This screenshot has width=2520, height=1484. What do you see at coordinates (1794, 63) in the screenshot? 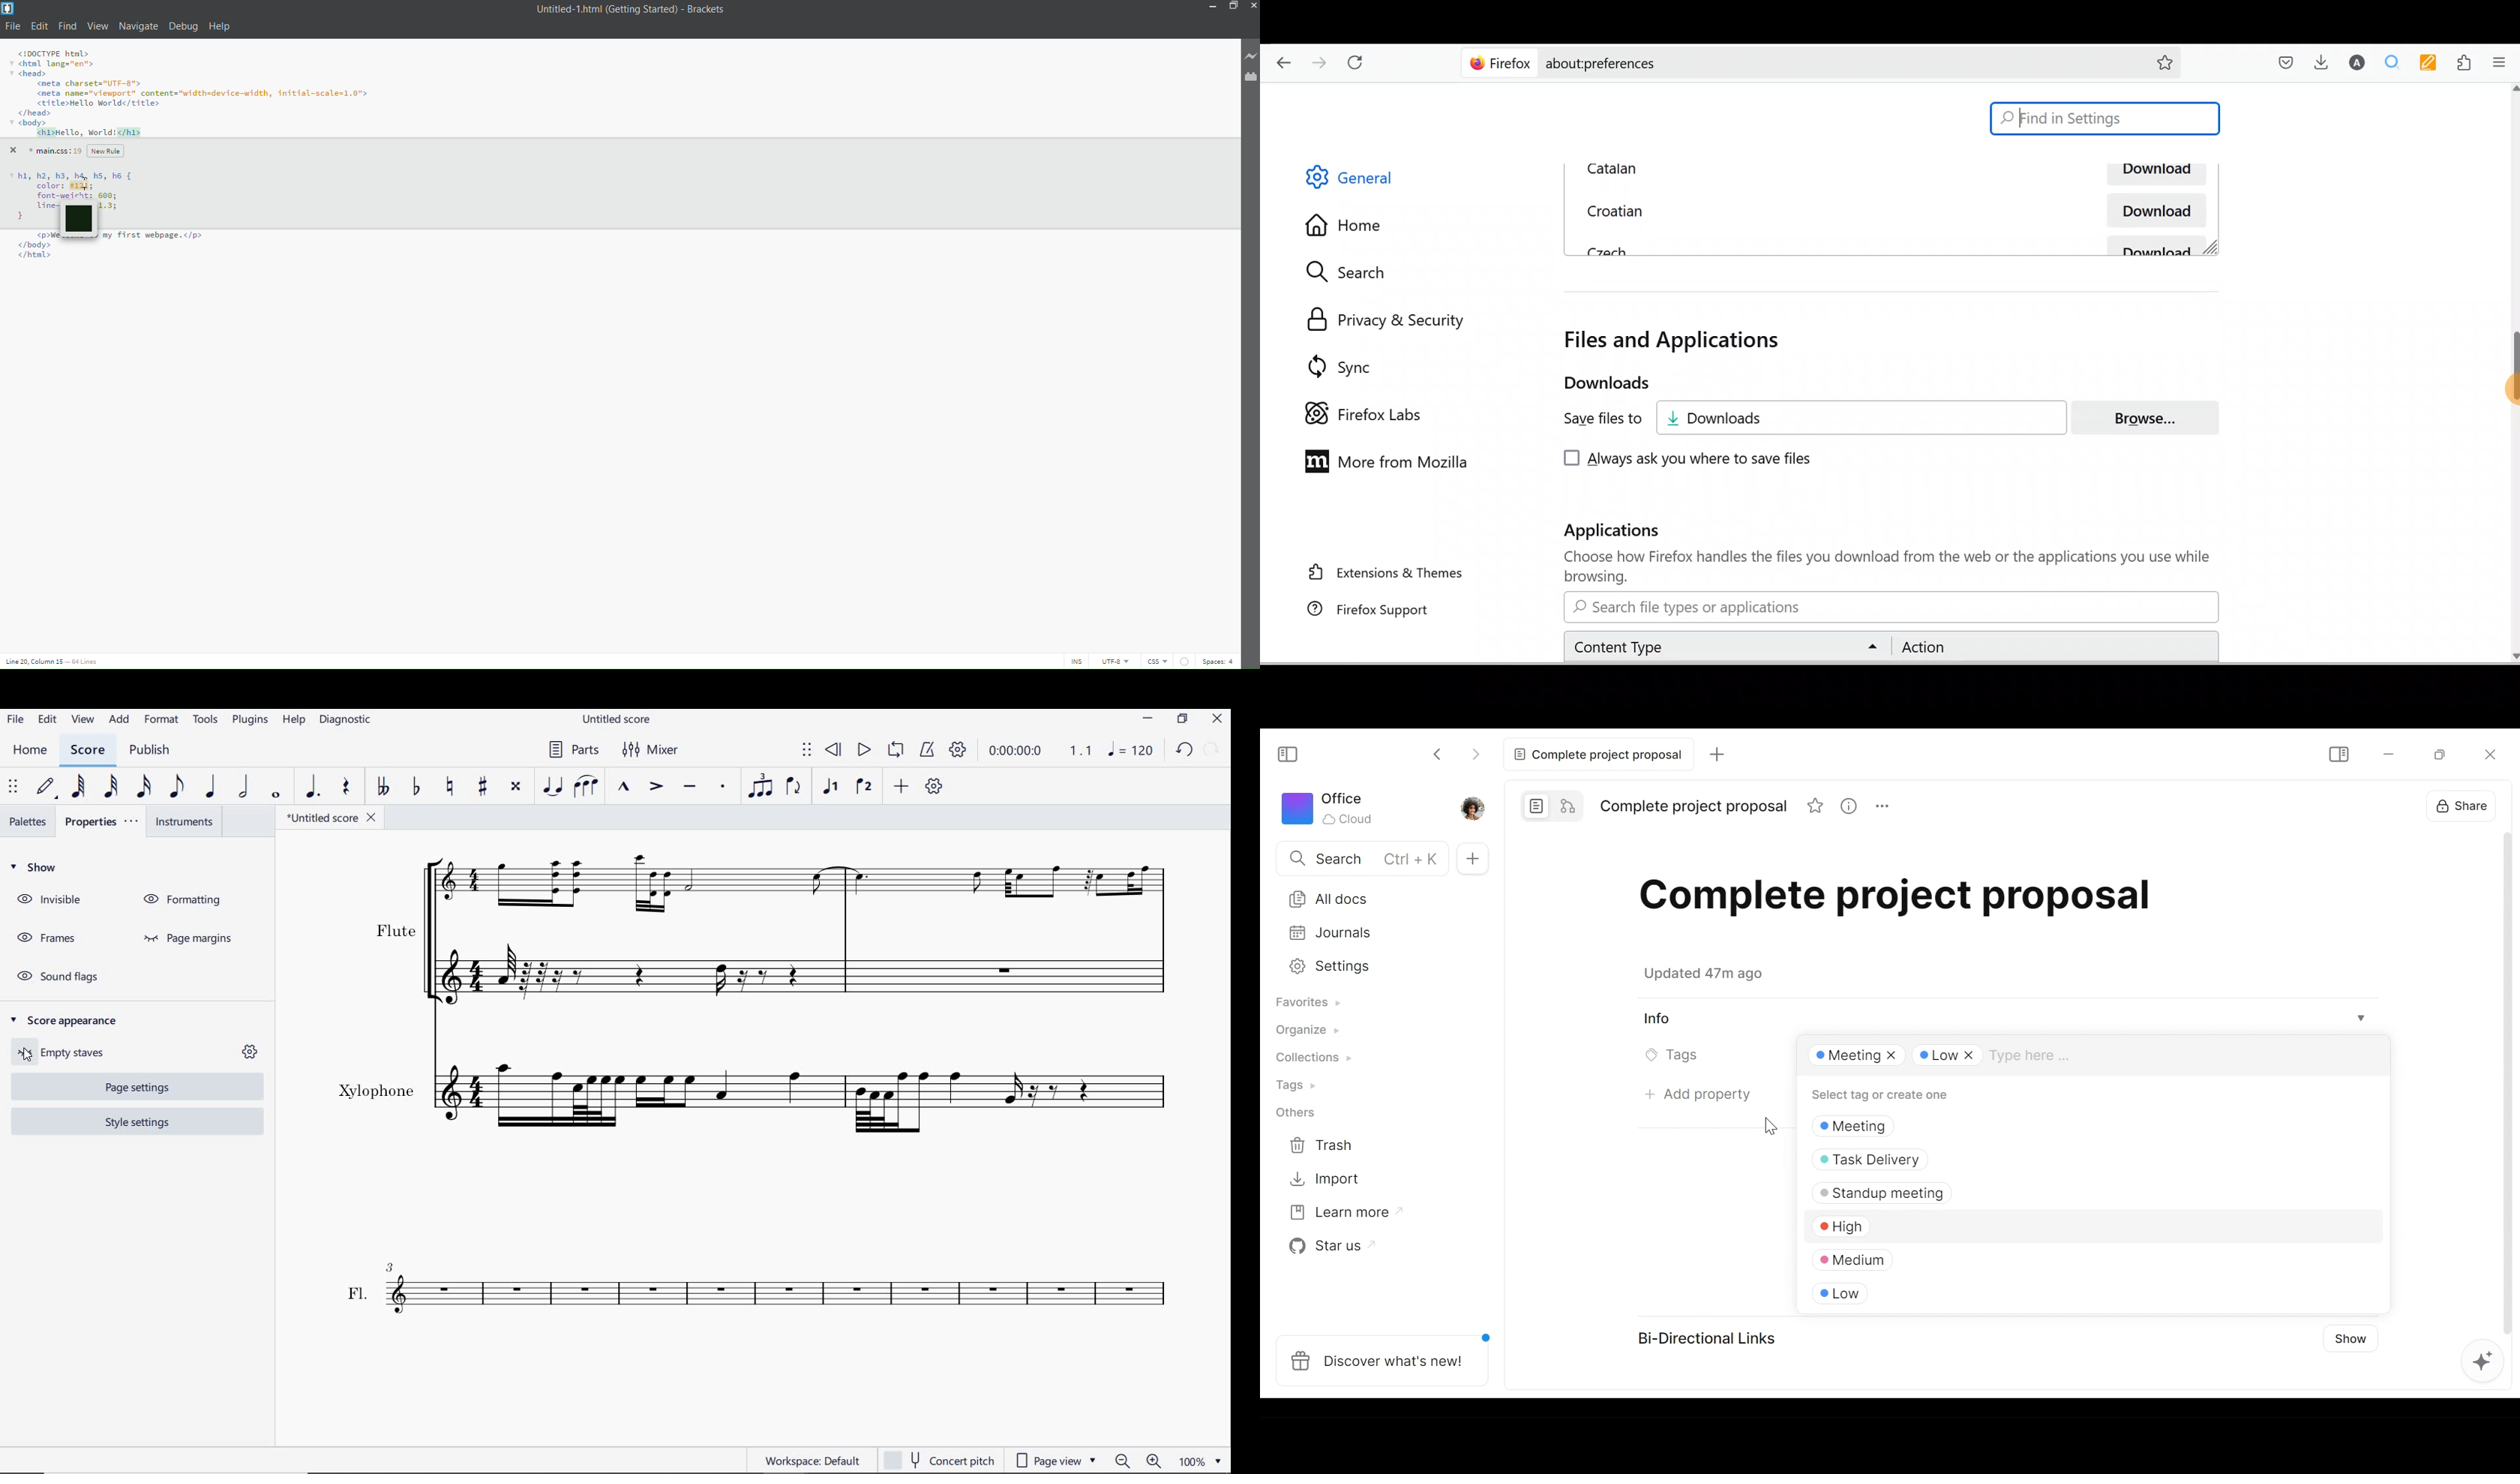
I see `Search bar` at bounding box center [1794, 63].